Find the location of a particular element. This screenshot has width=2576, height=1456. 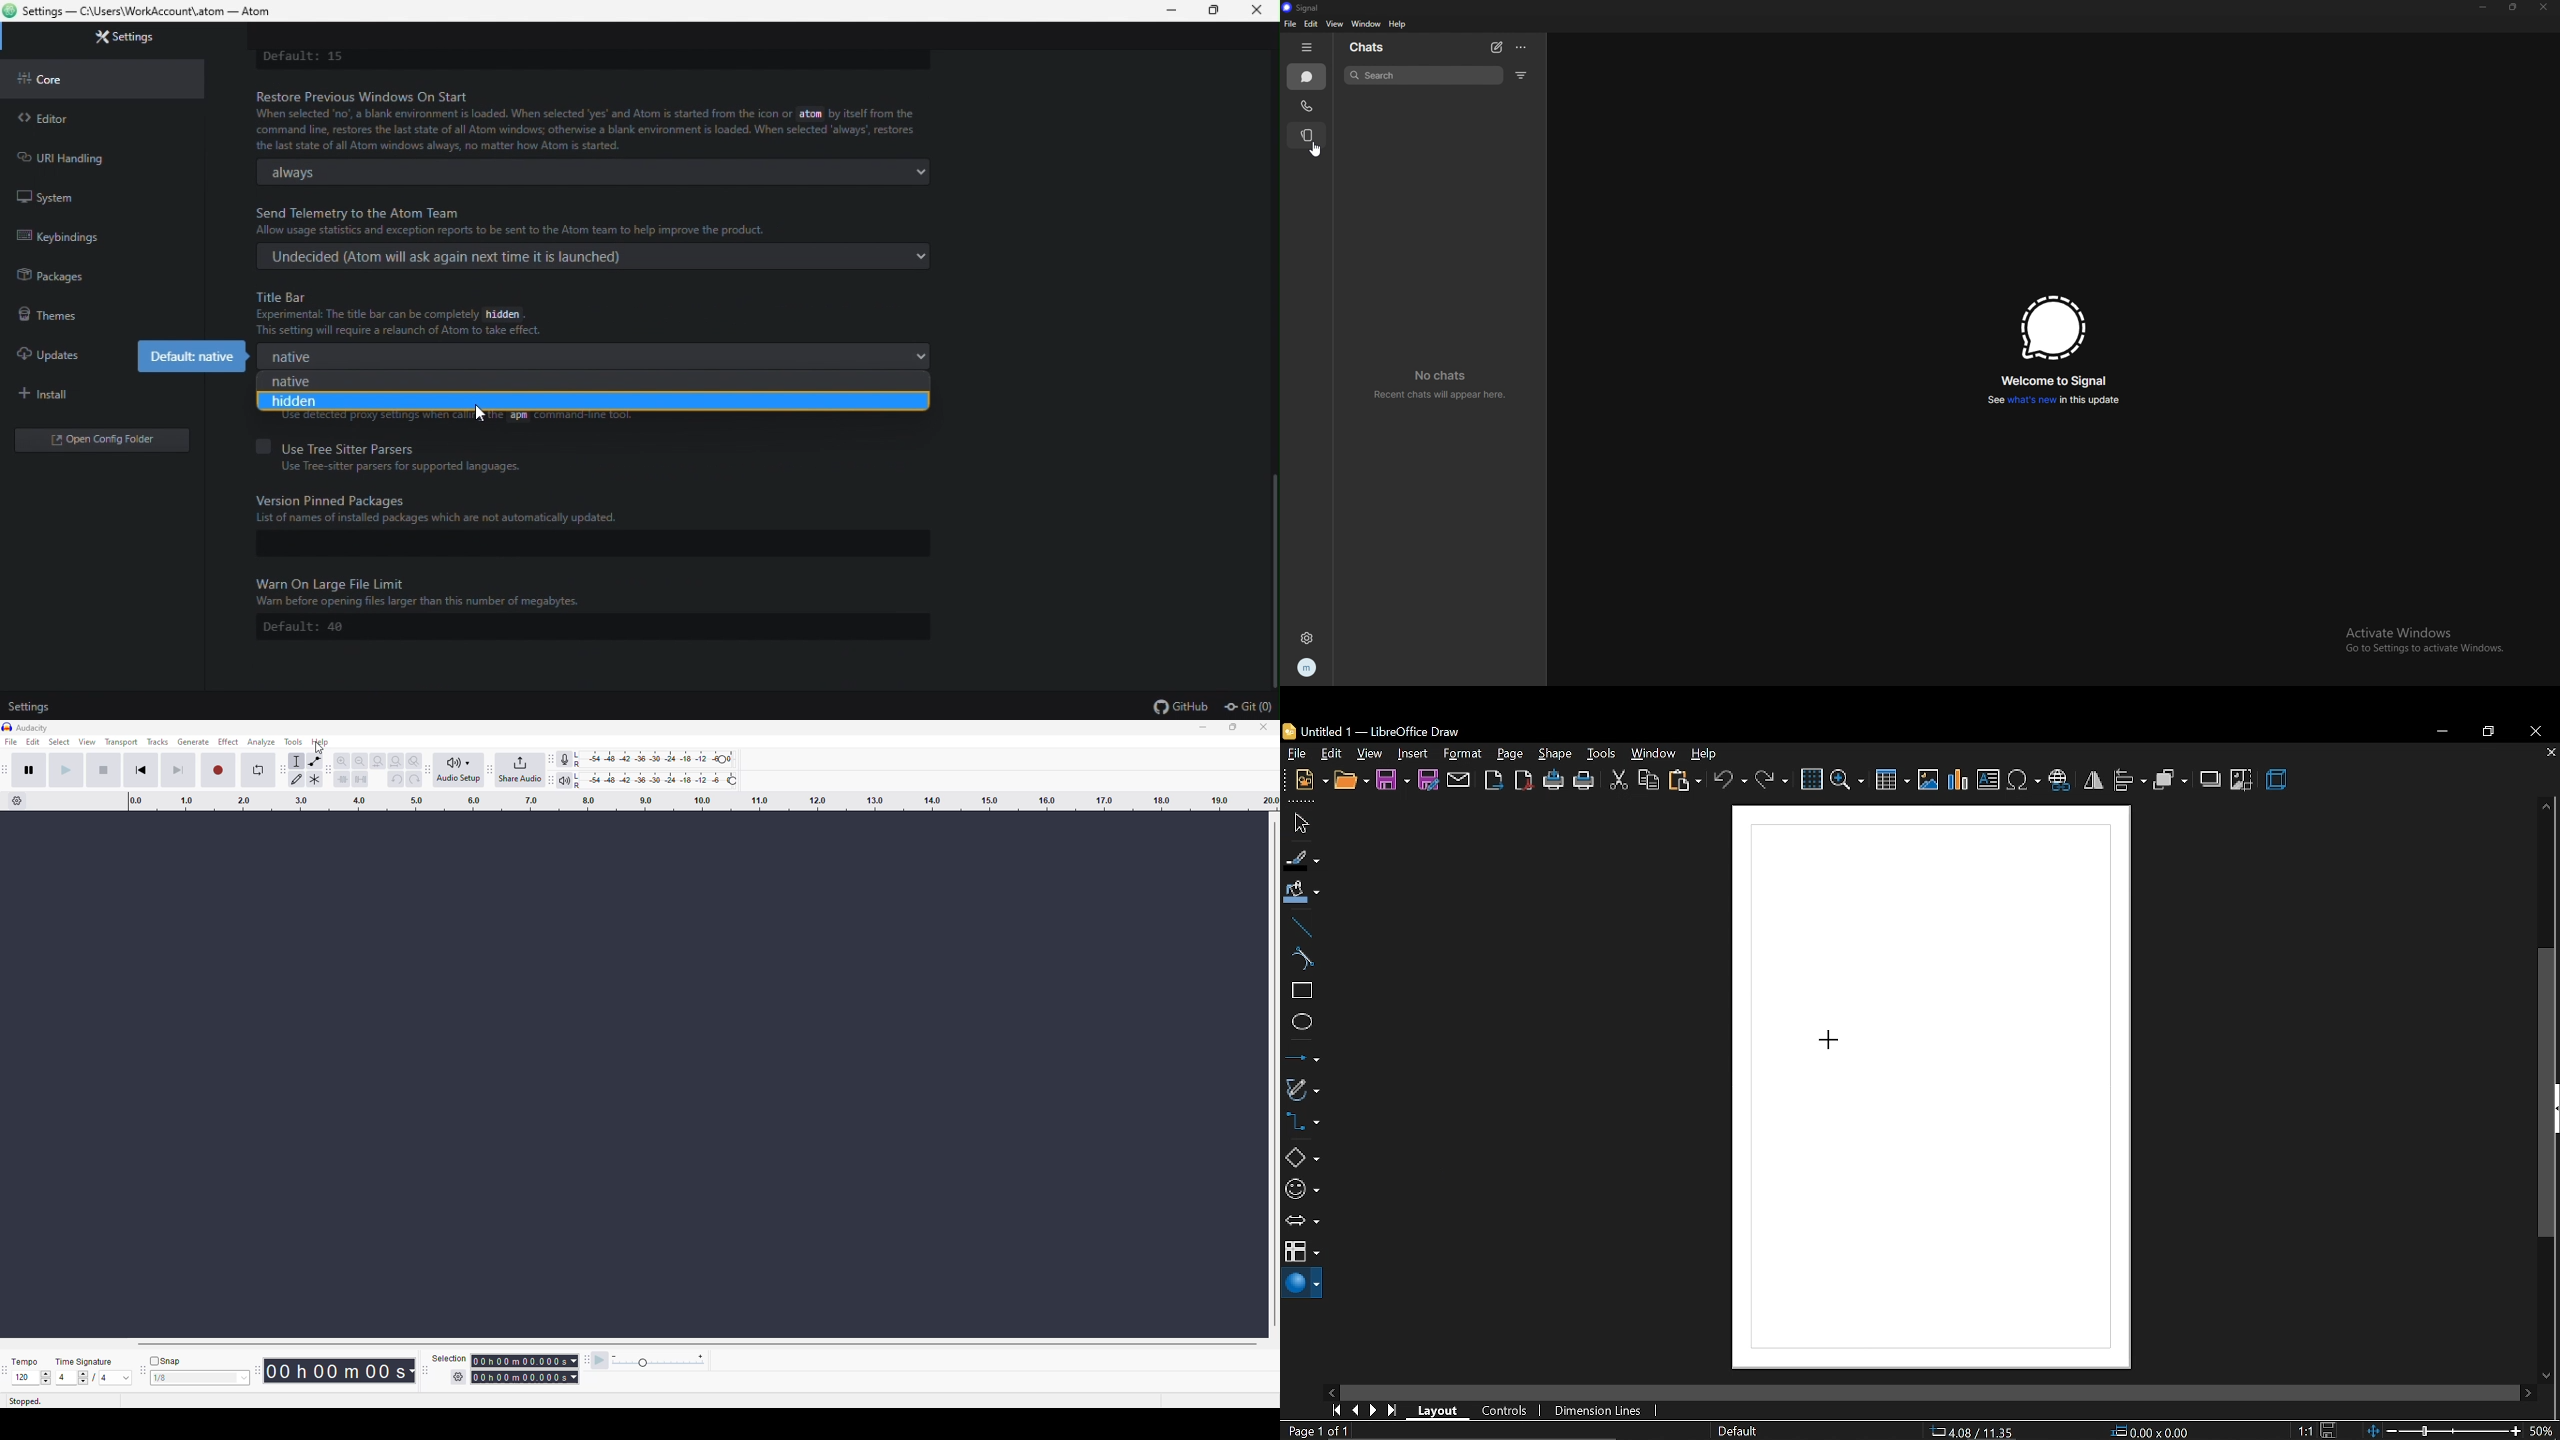

github is located at coordinates (1179, 706).